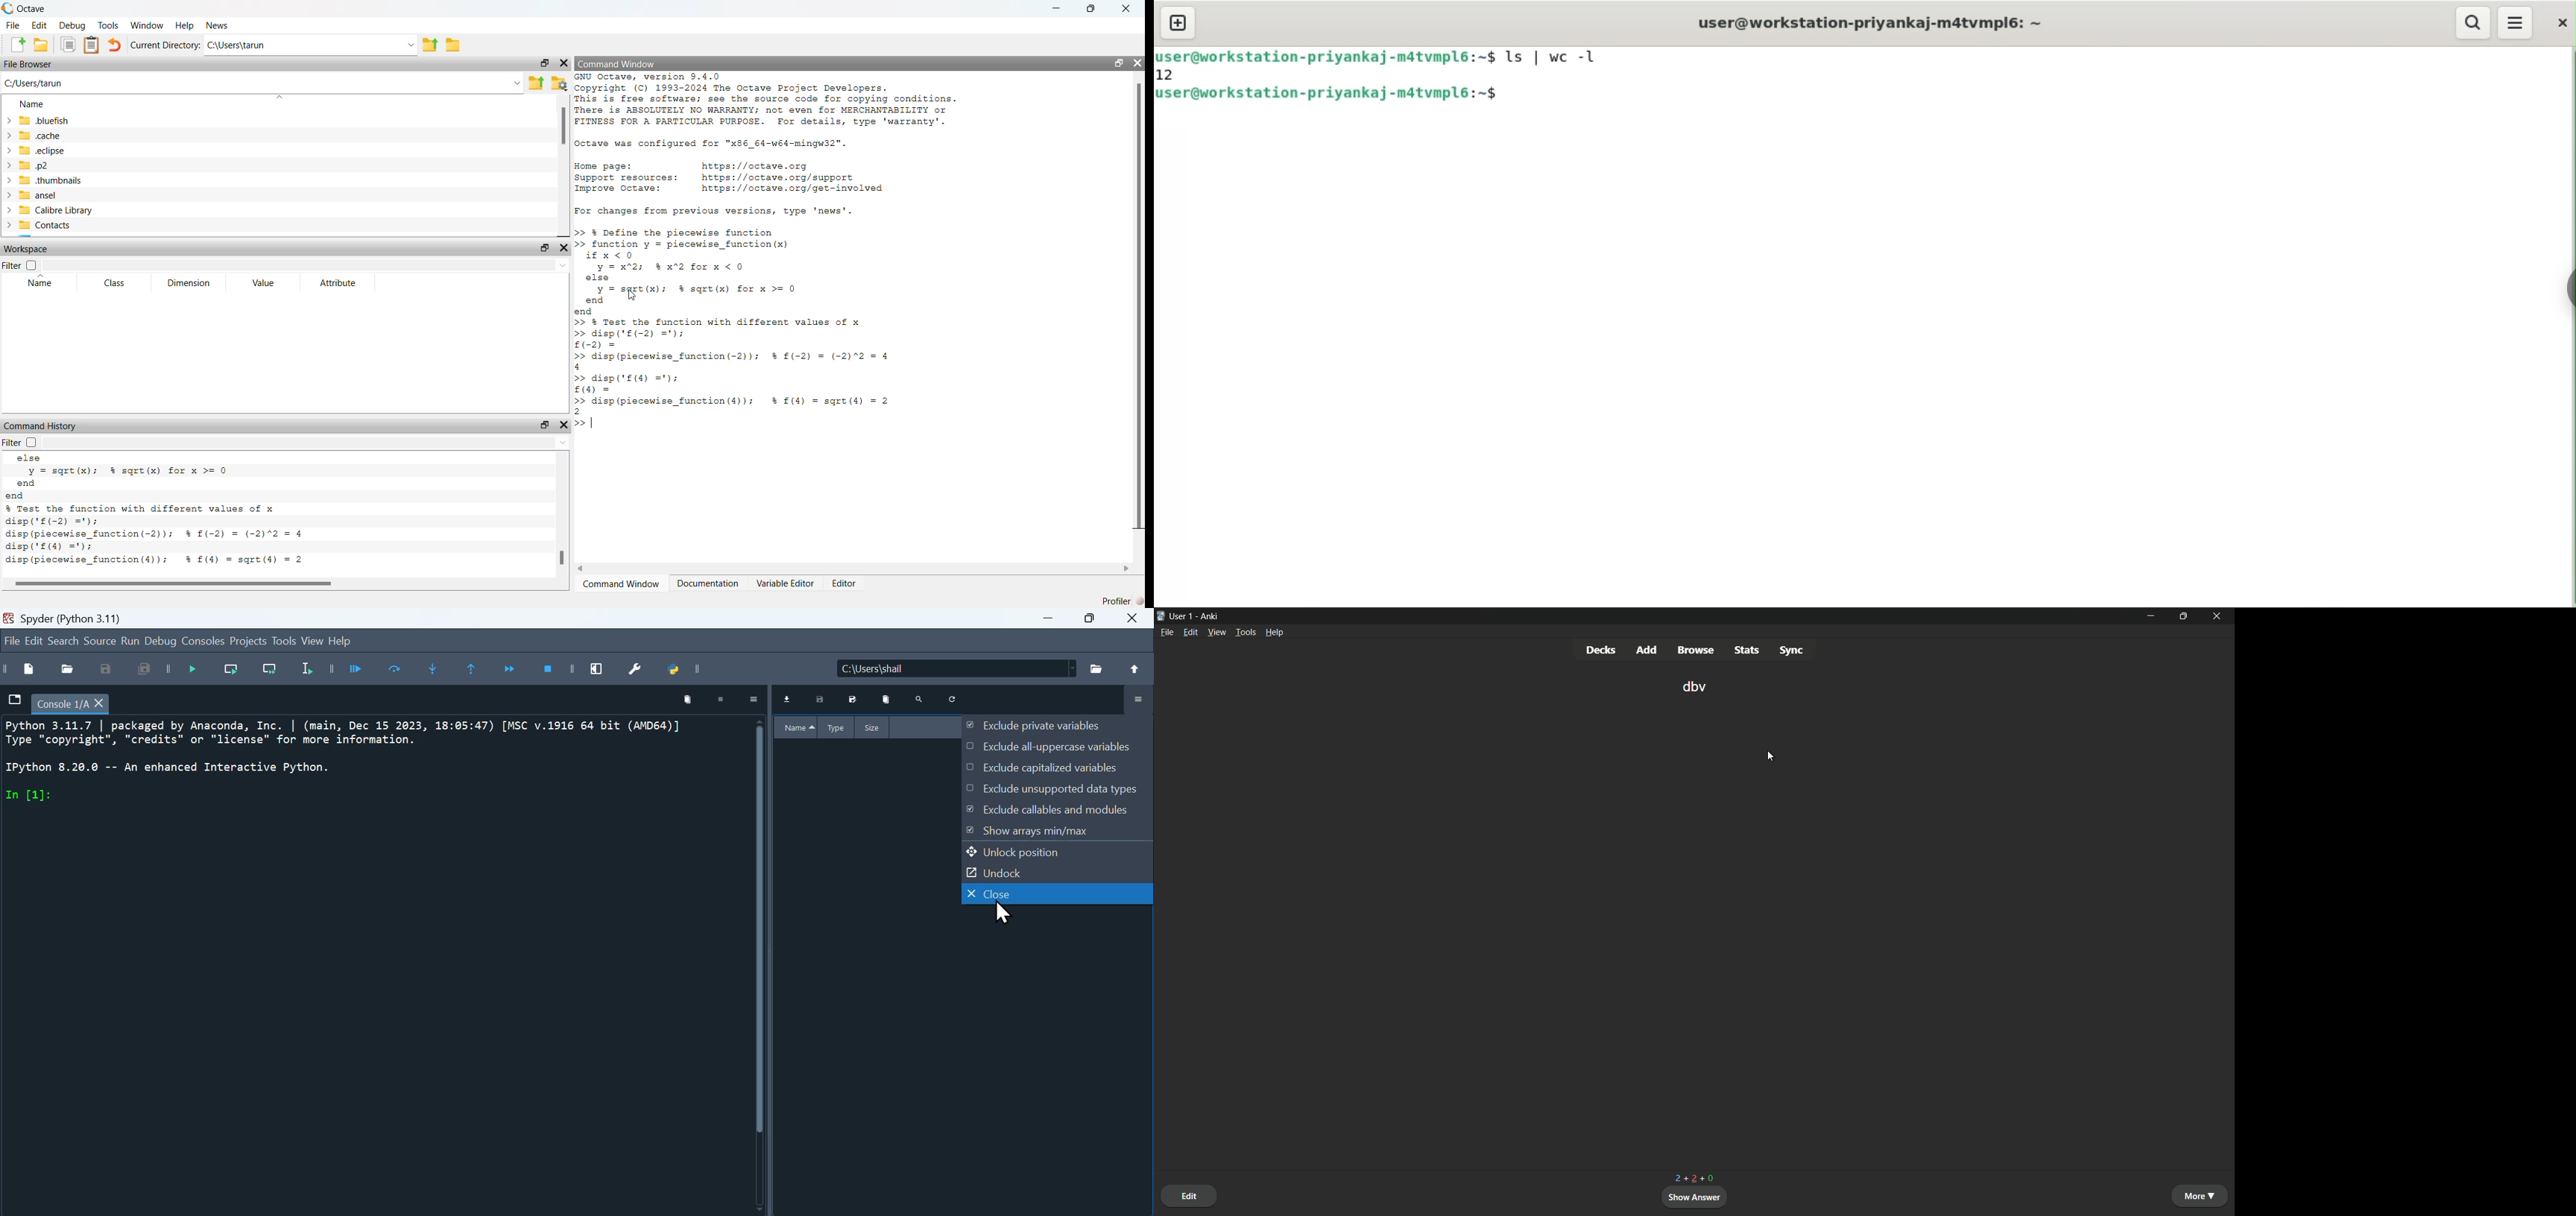 The image size is (2576, 1232). I want to click on view, so click(1216, 632).